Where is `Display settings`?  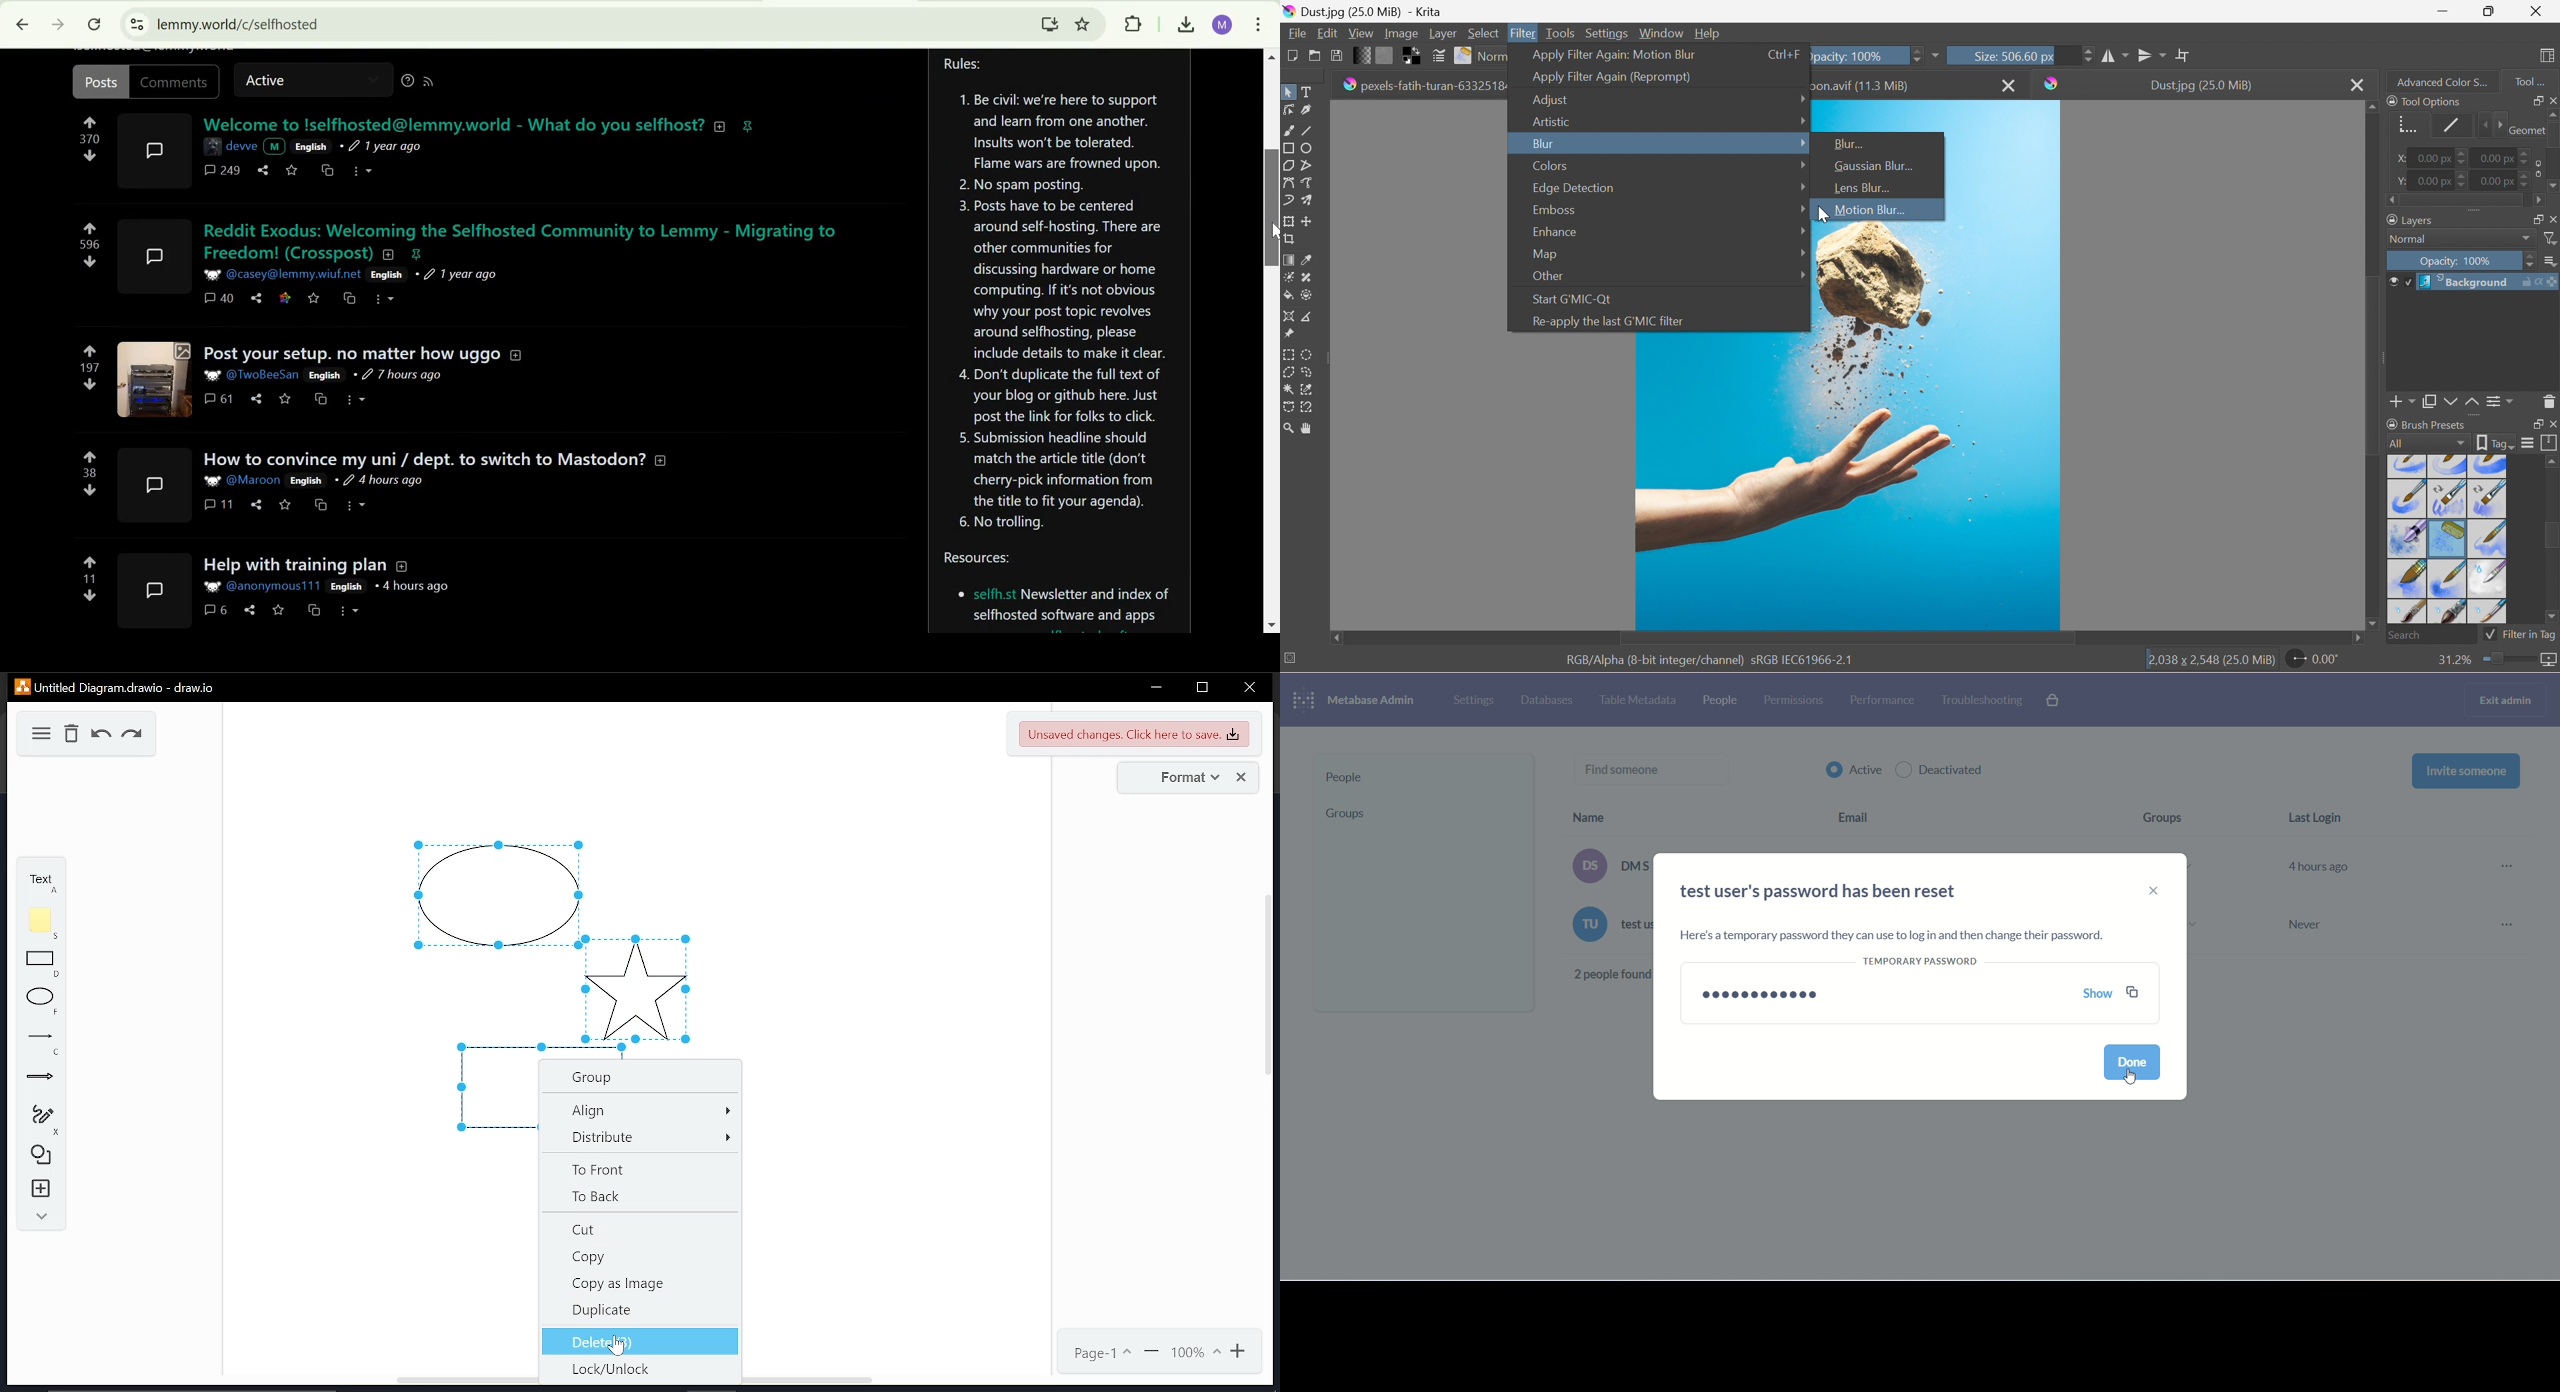
Display settings is located at coordinates (2527, 443).